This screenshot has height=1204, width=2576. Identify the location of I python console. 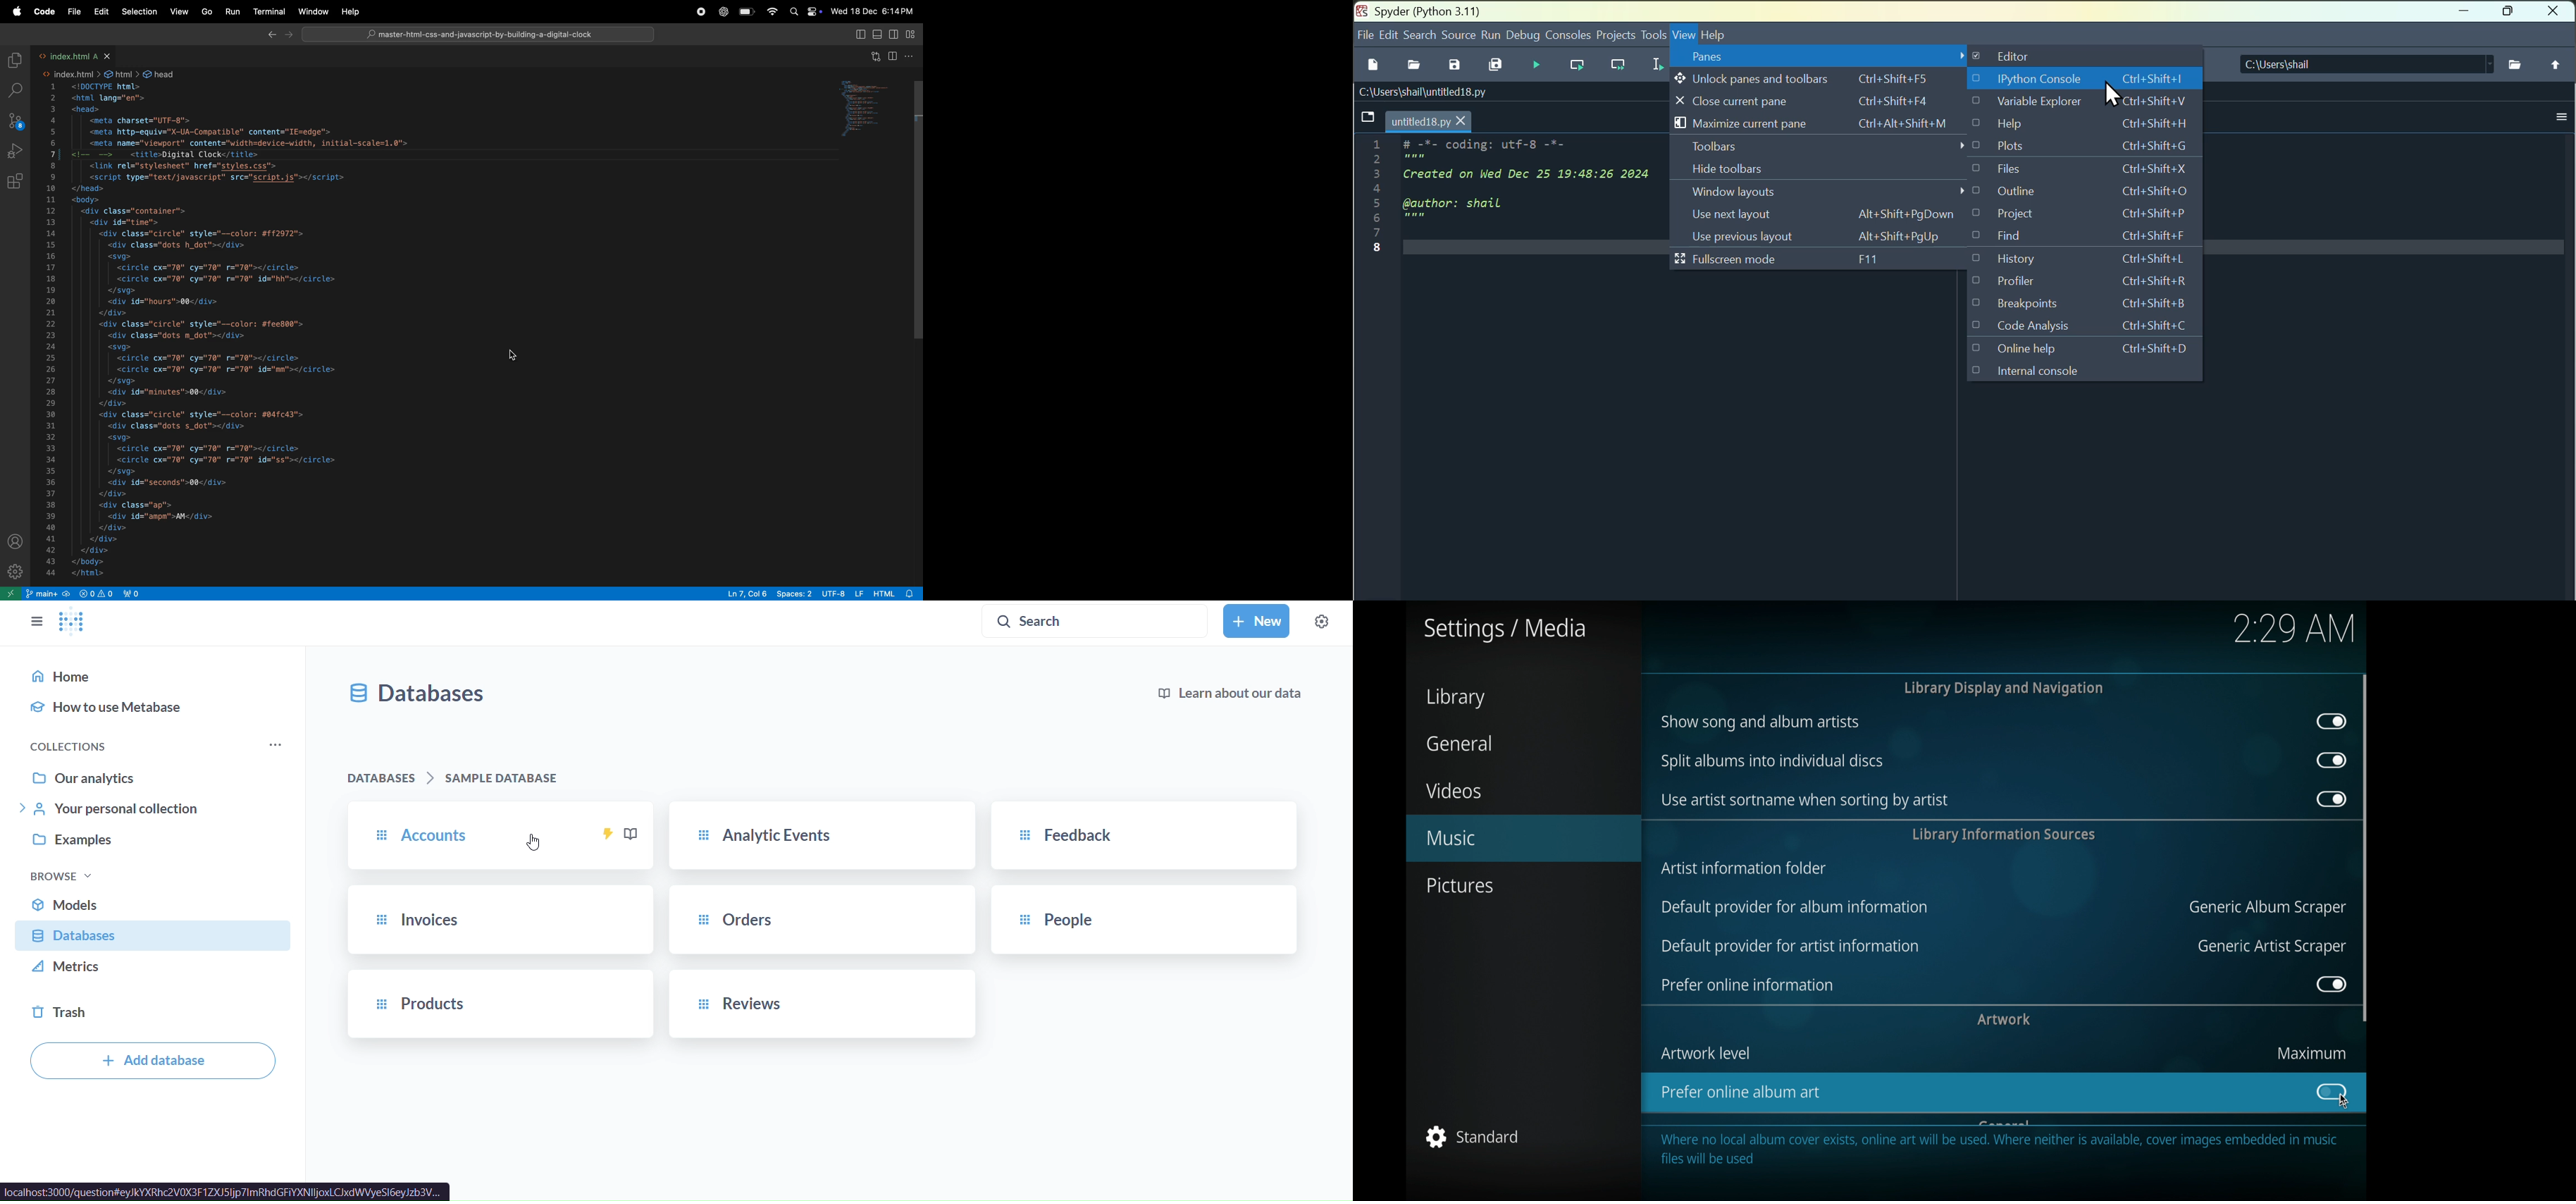
(2083, 78).